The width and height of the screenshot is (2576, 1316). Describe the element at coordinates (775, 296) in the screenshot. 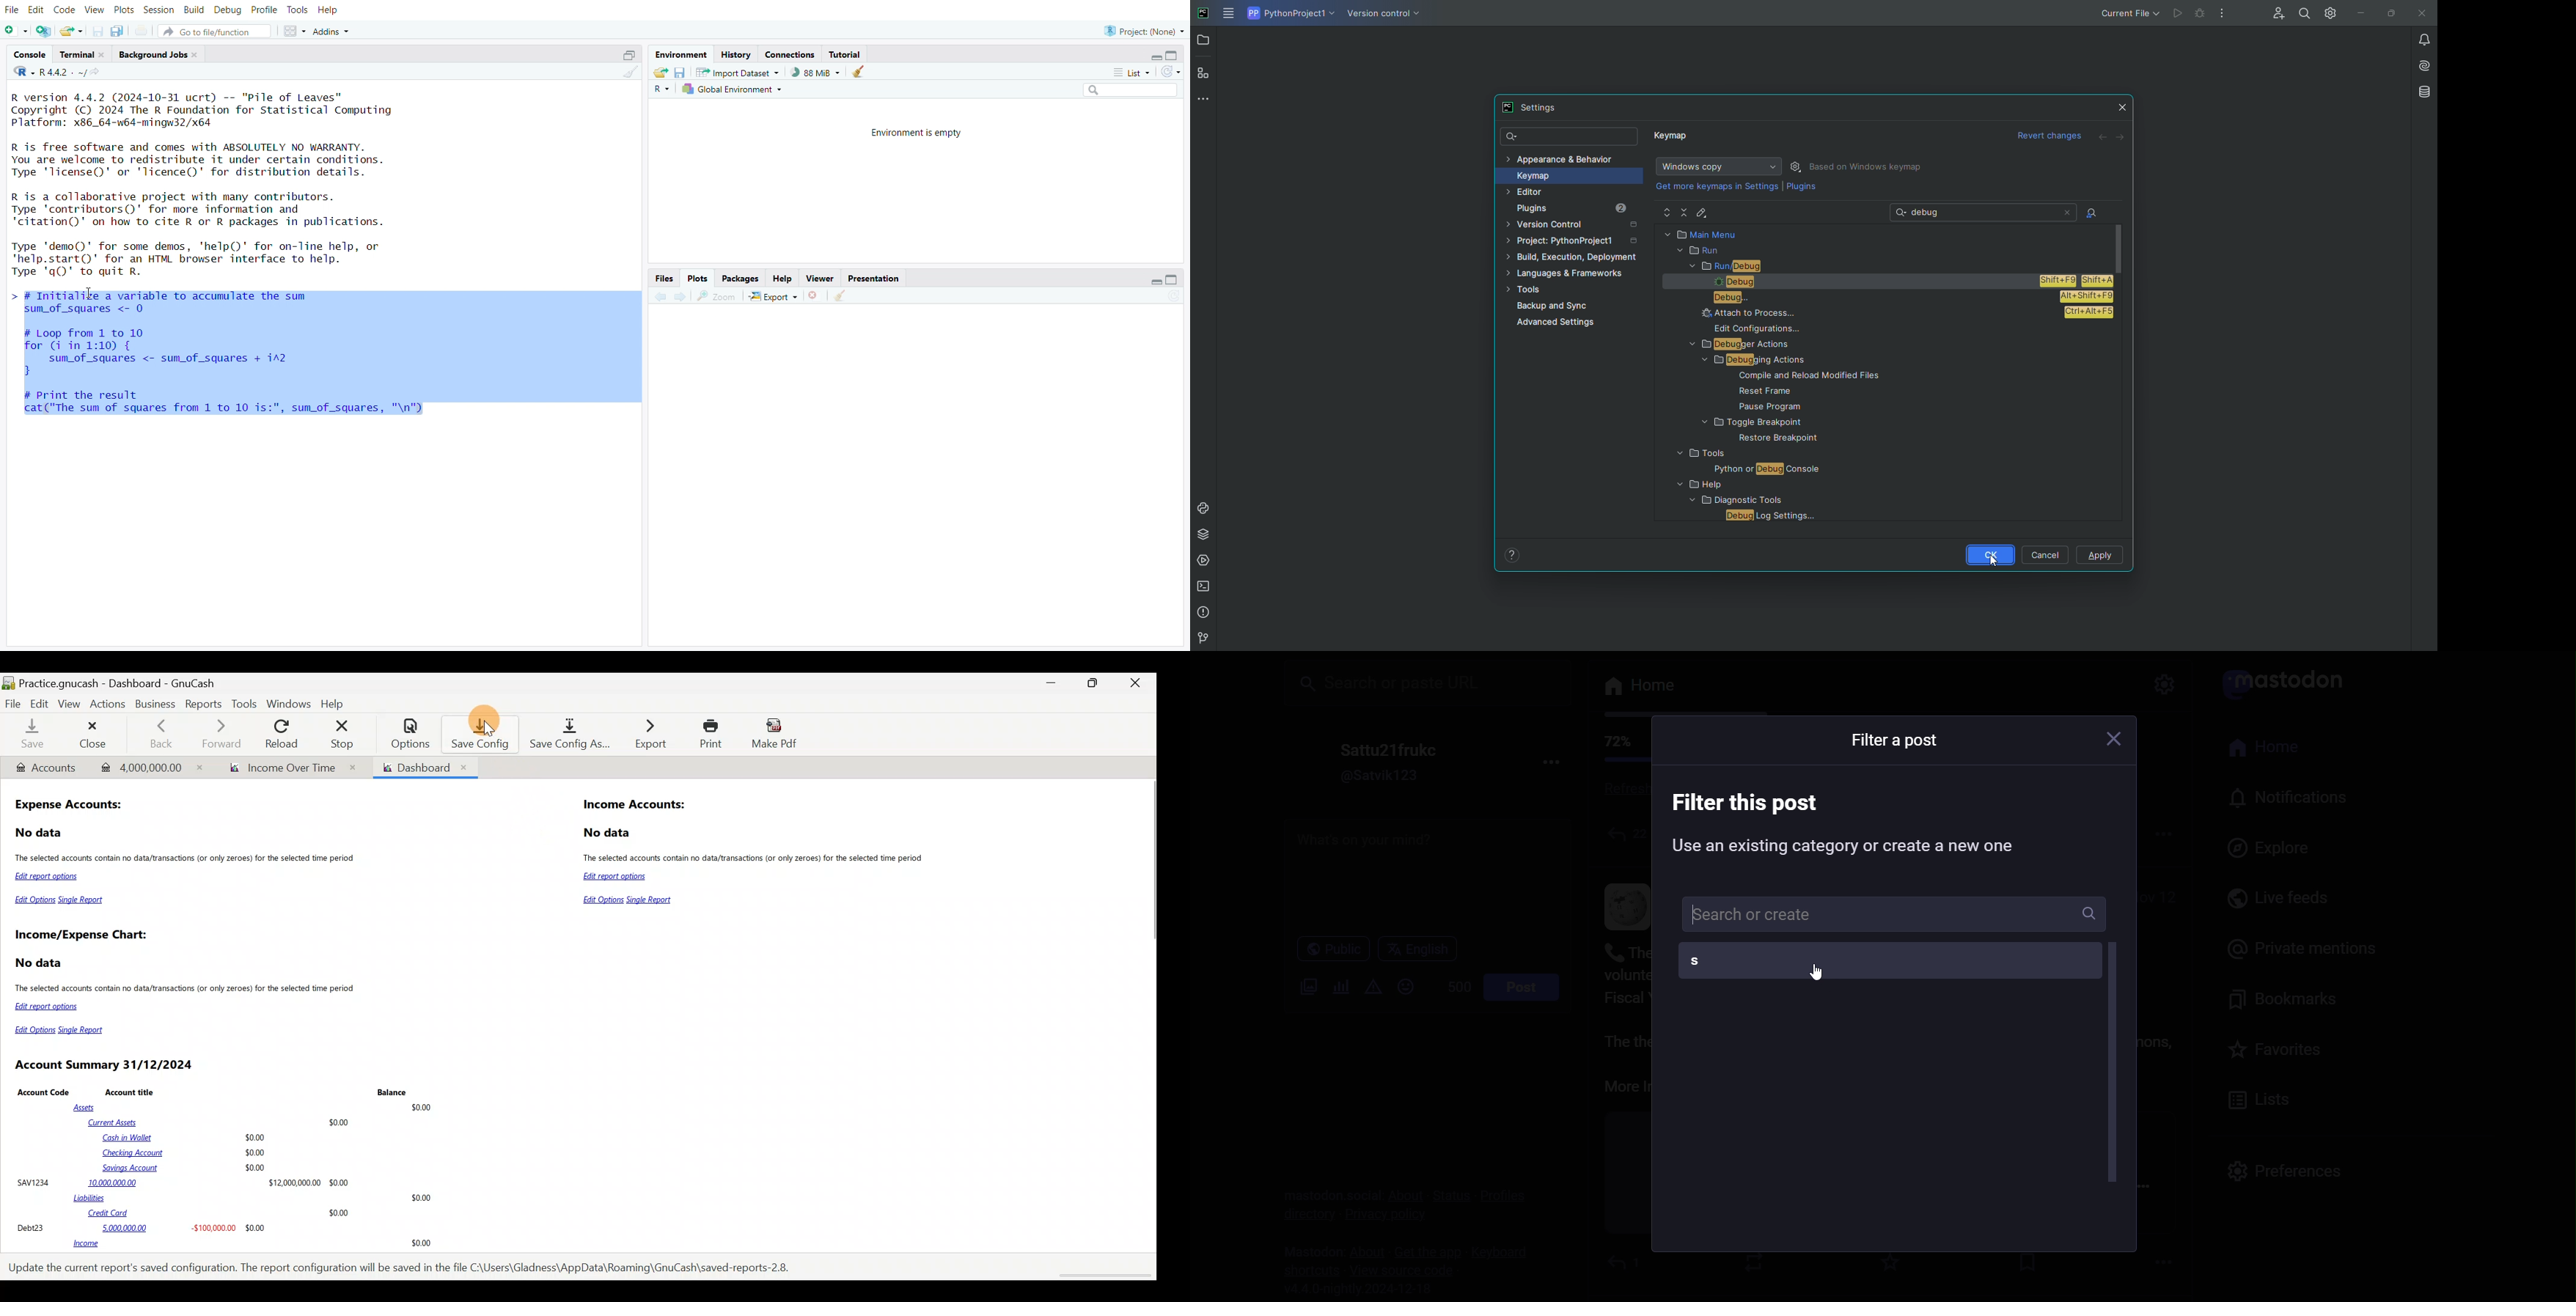

I see `export` at that location.